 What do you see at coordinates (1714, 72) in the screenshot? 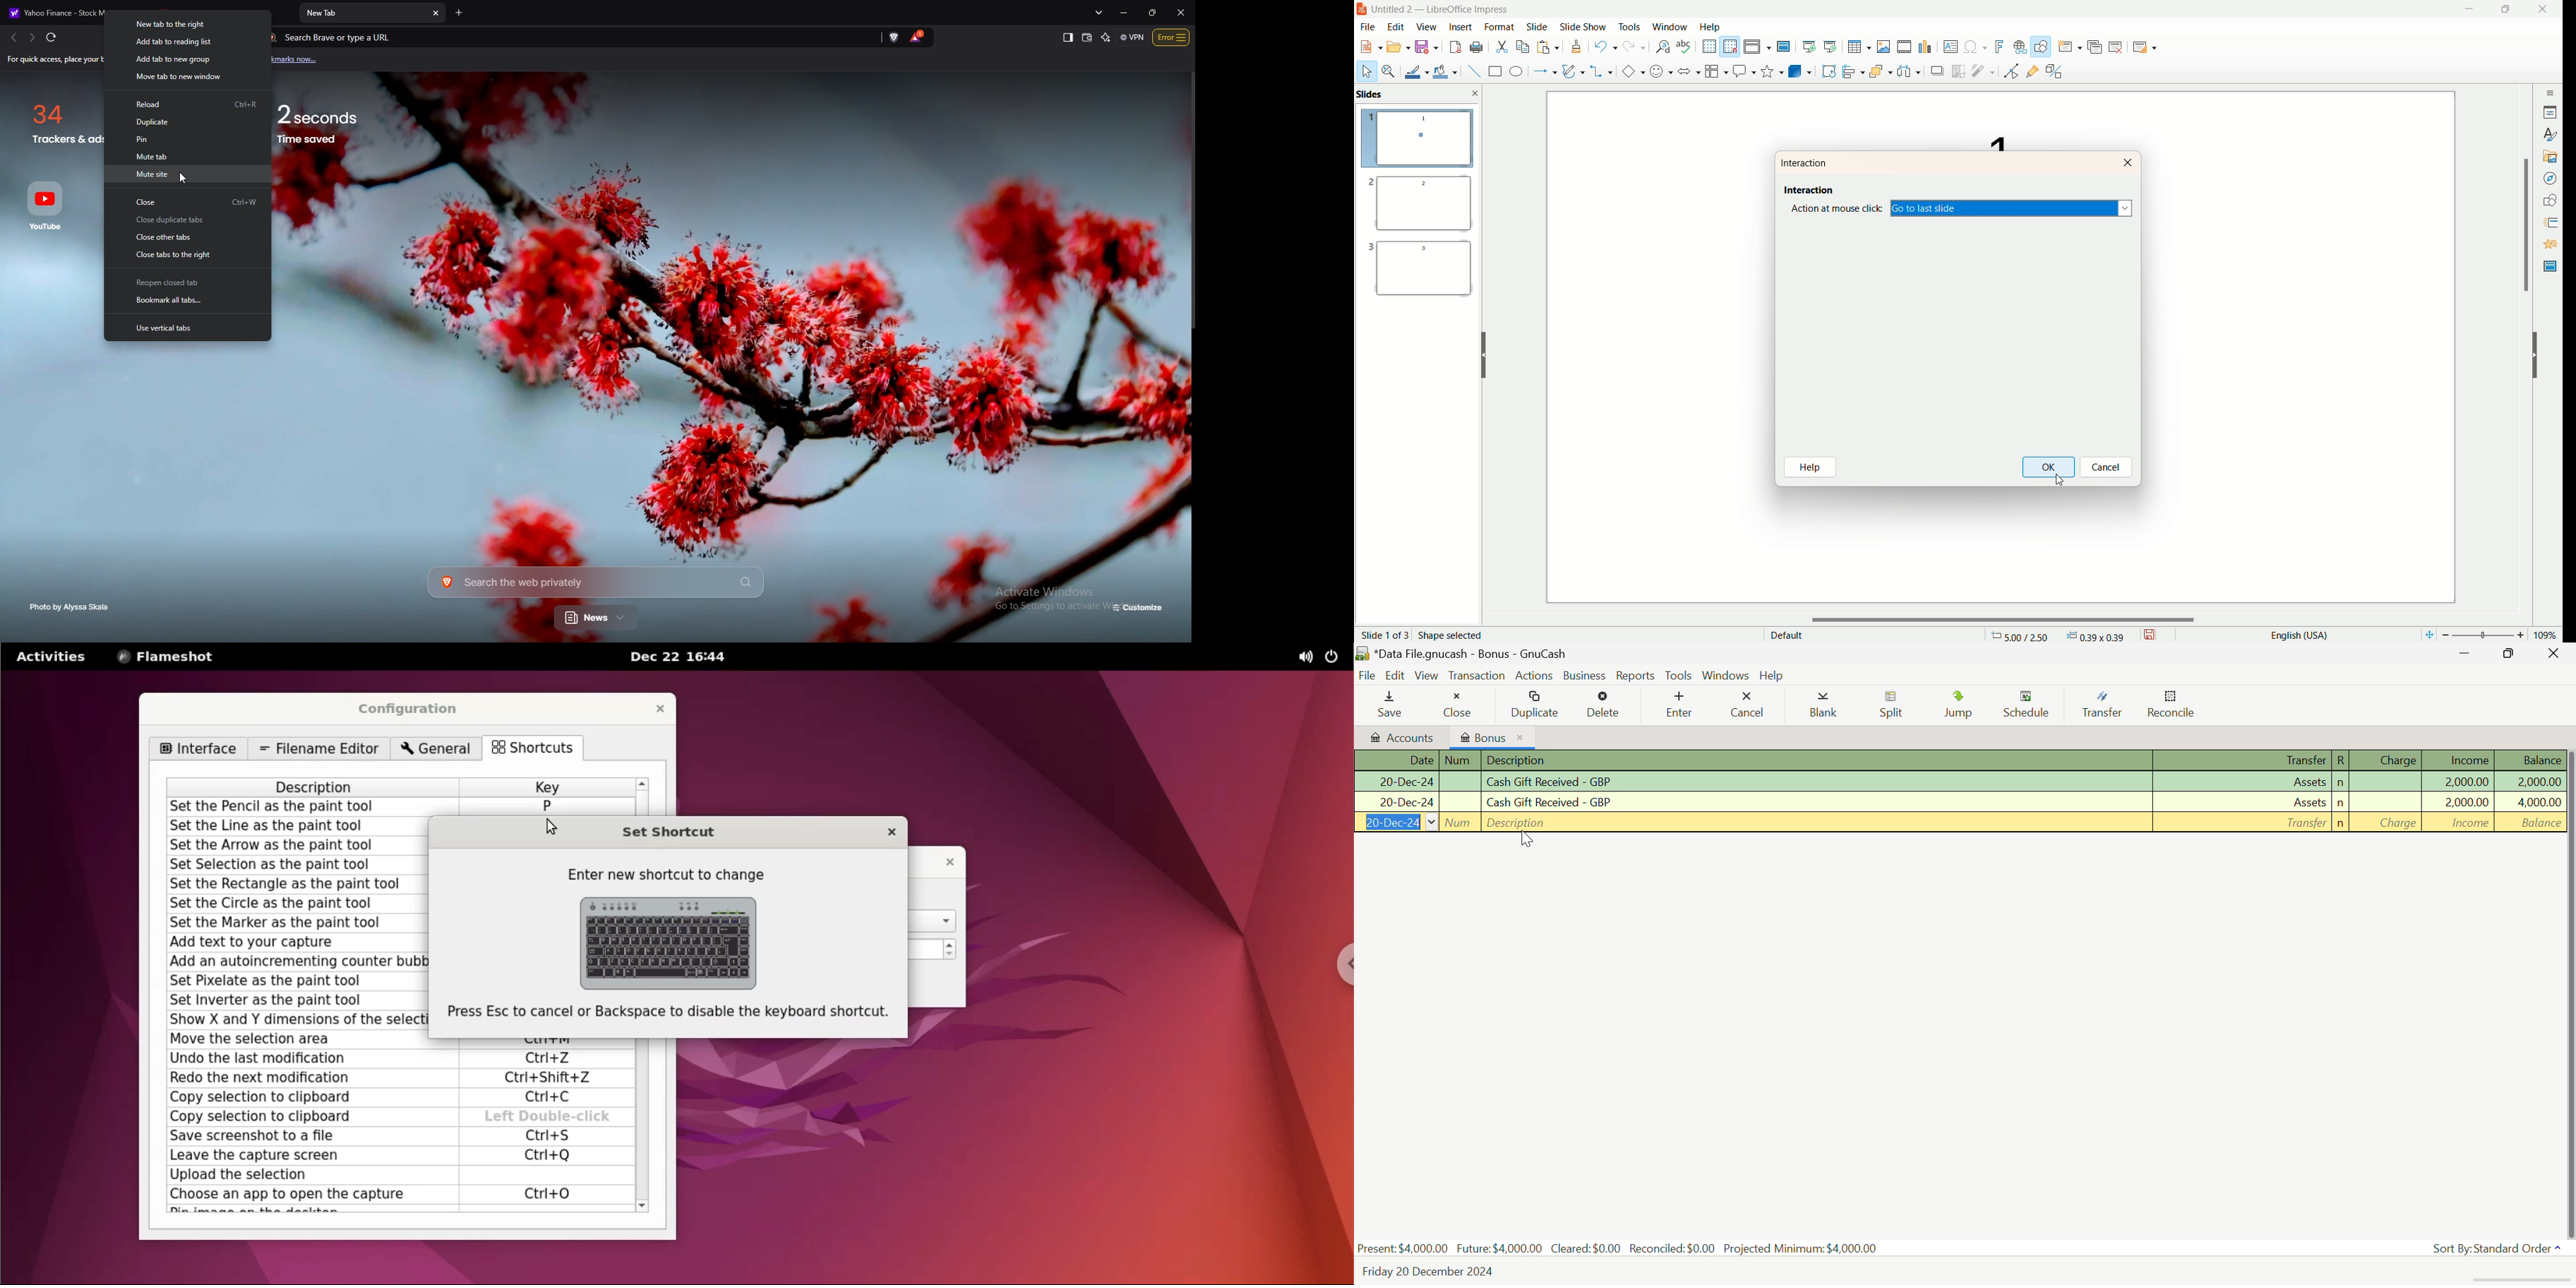
I see `flowchart` at bounding box center [1714, 72].